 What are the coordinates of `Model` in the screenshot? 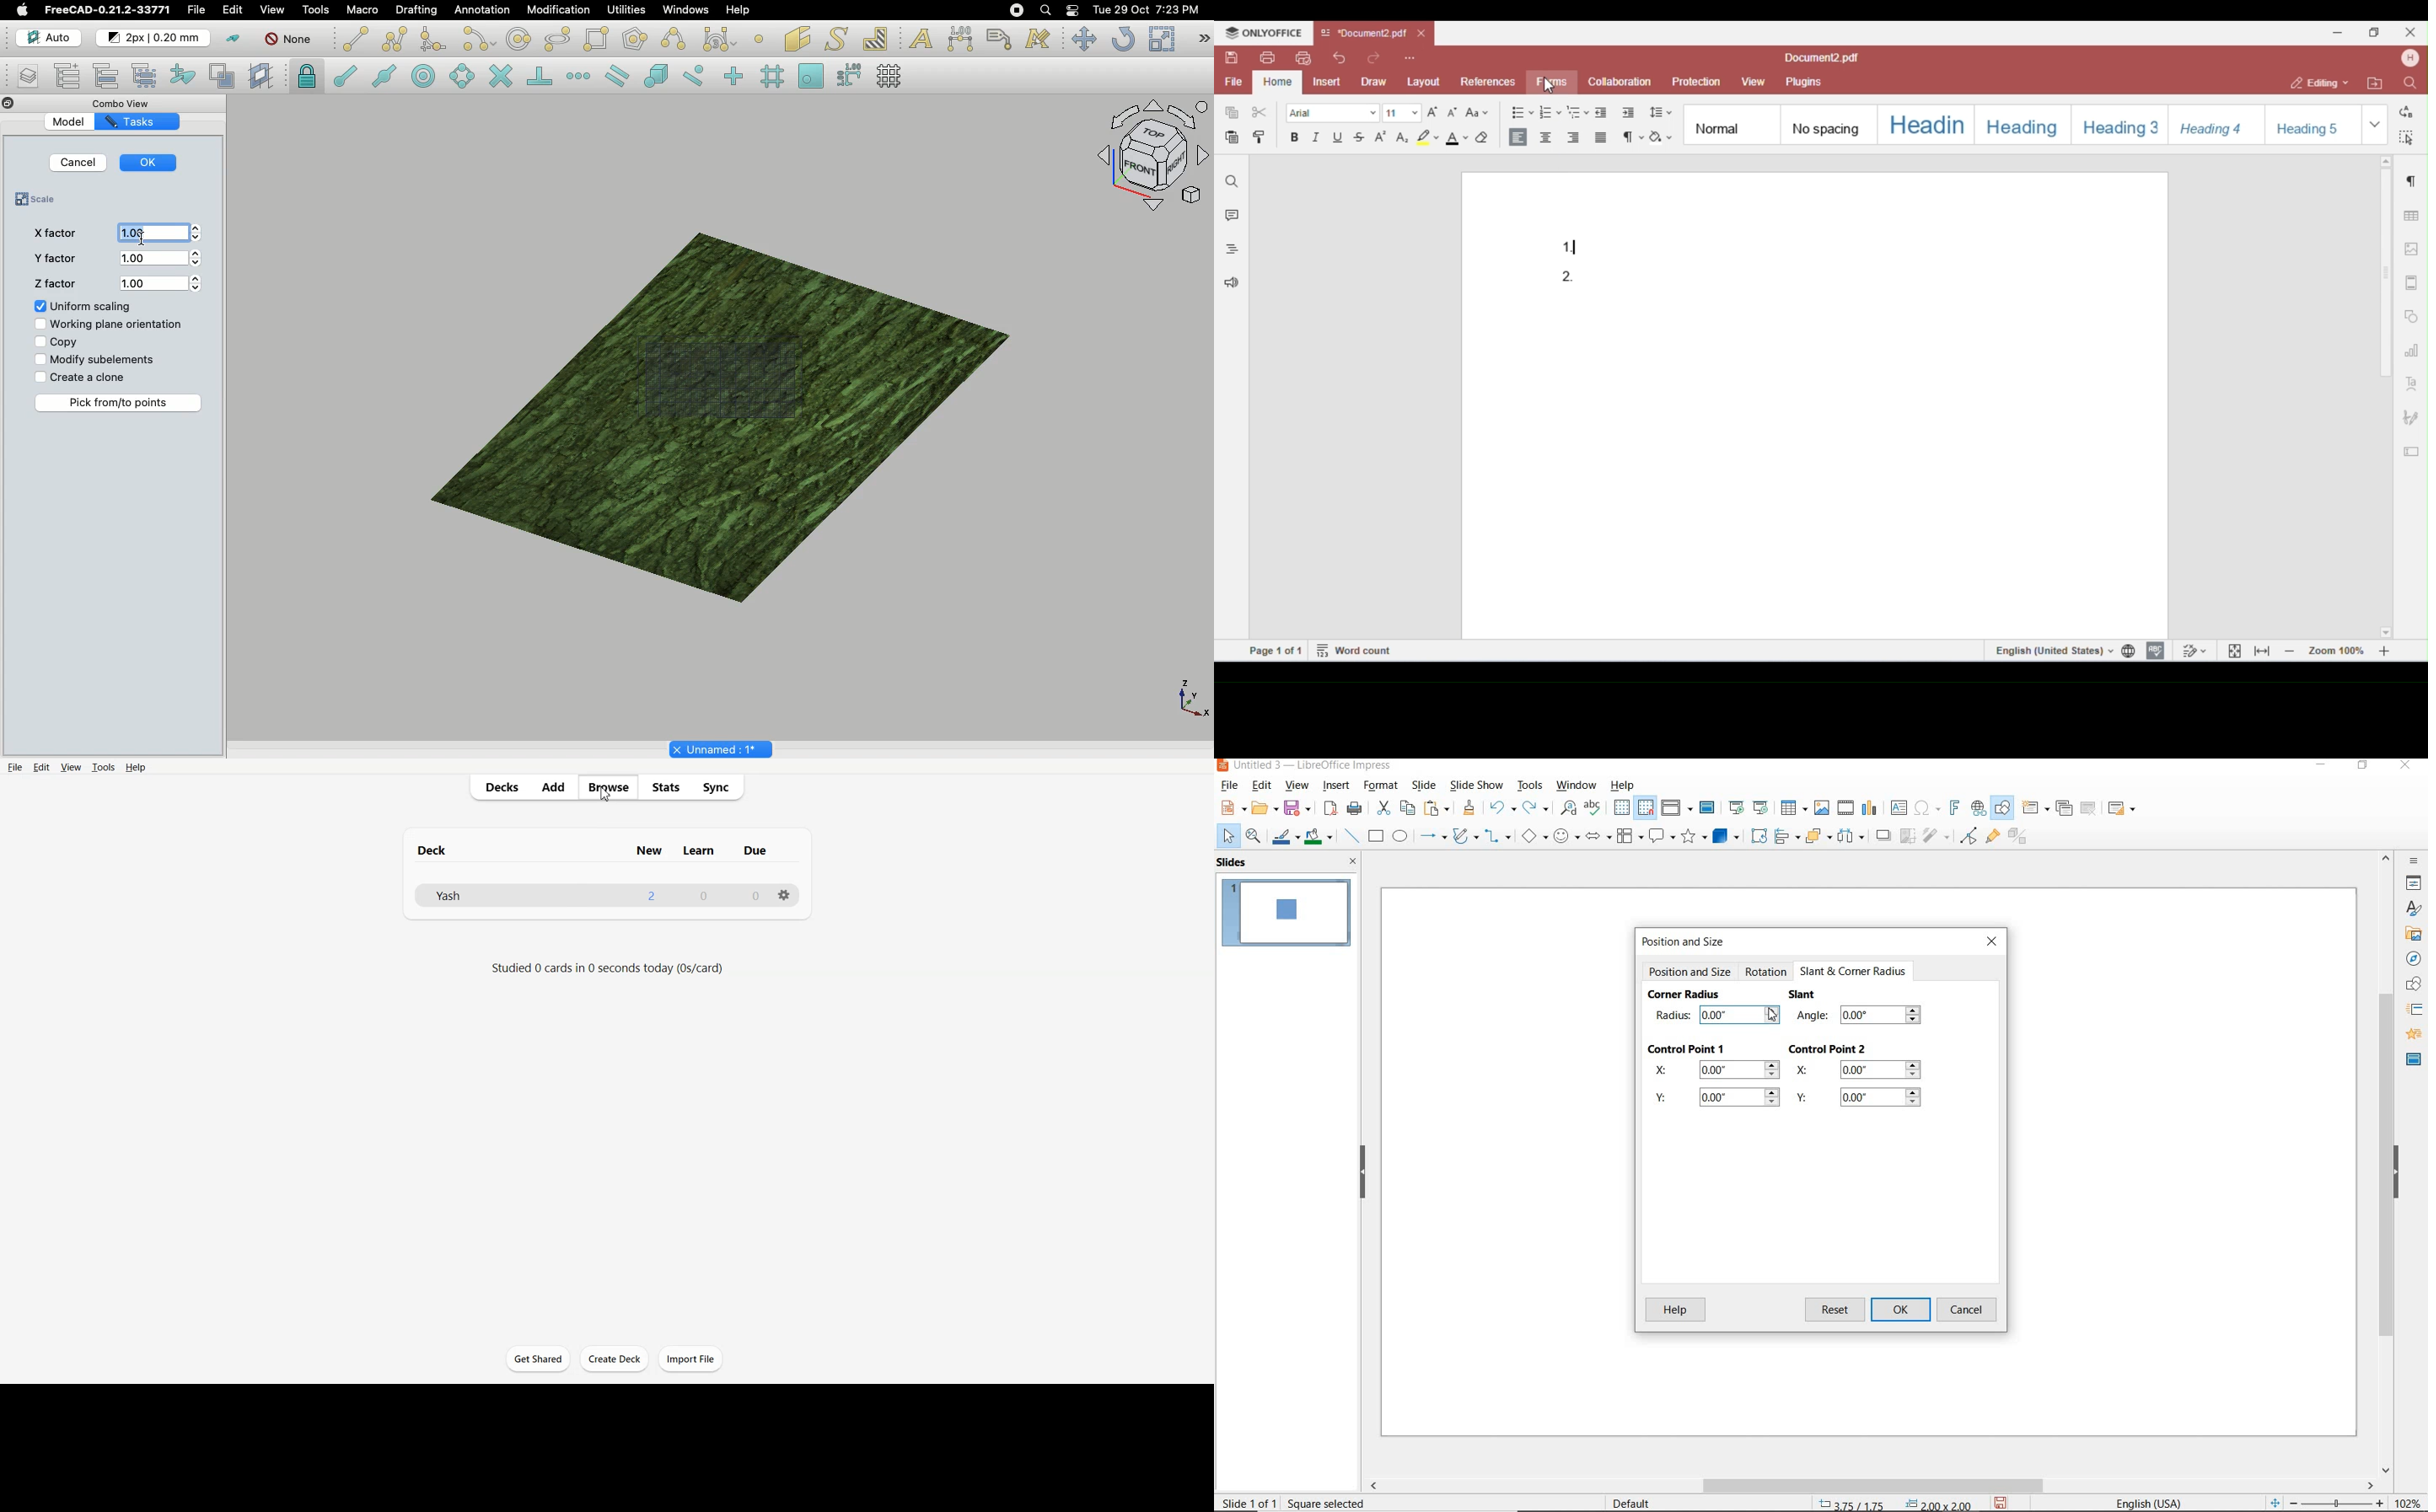 It's located at (70, 122).